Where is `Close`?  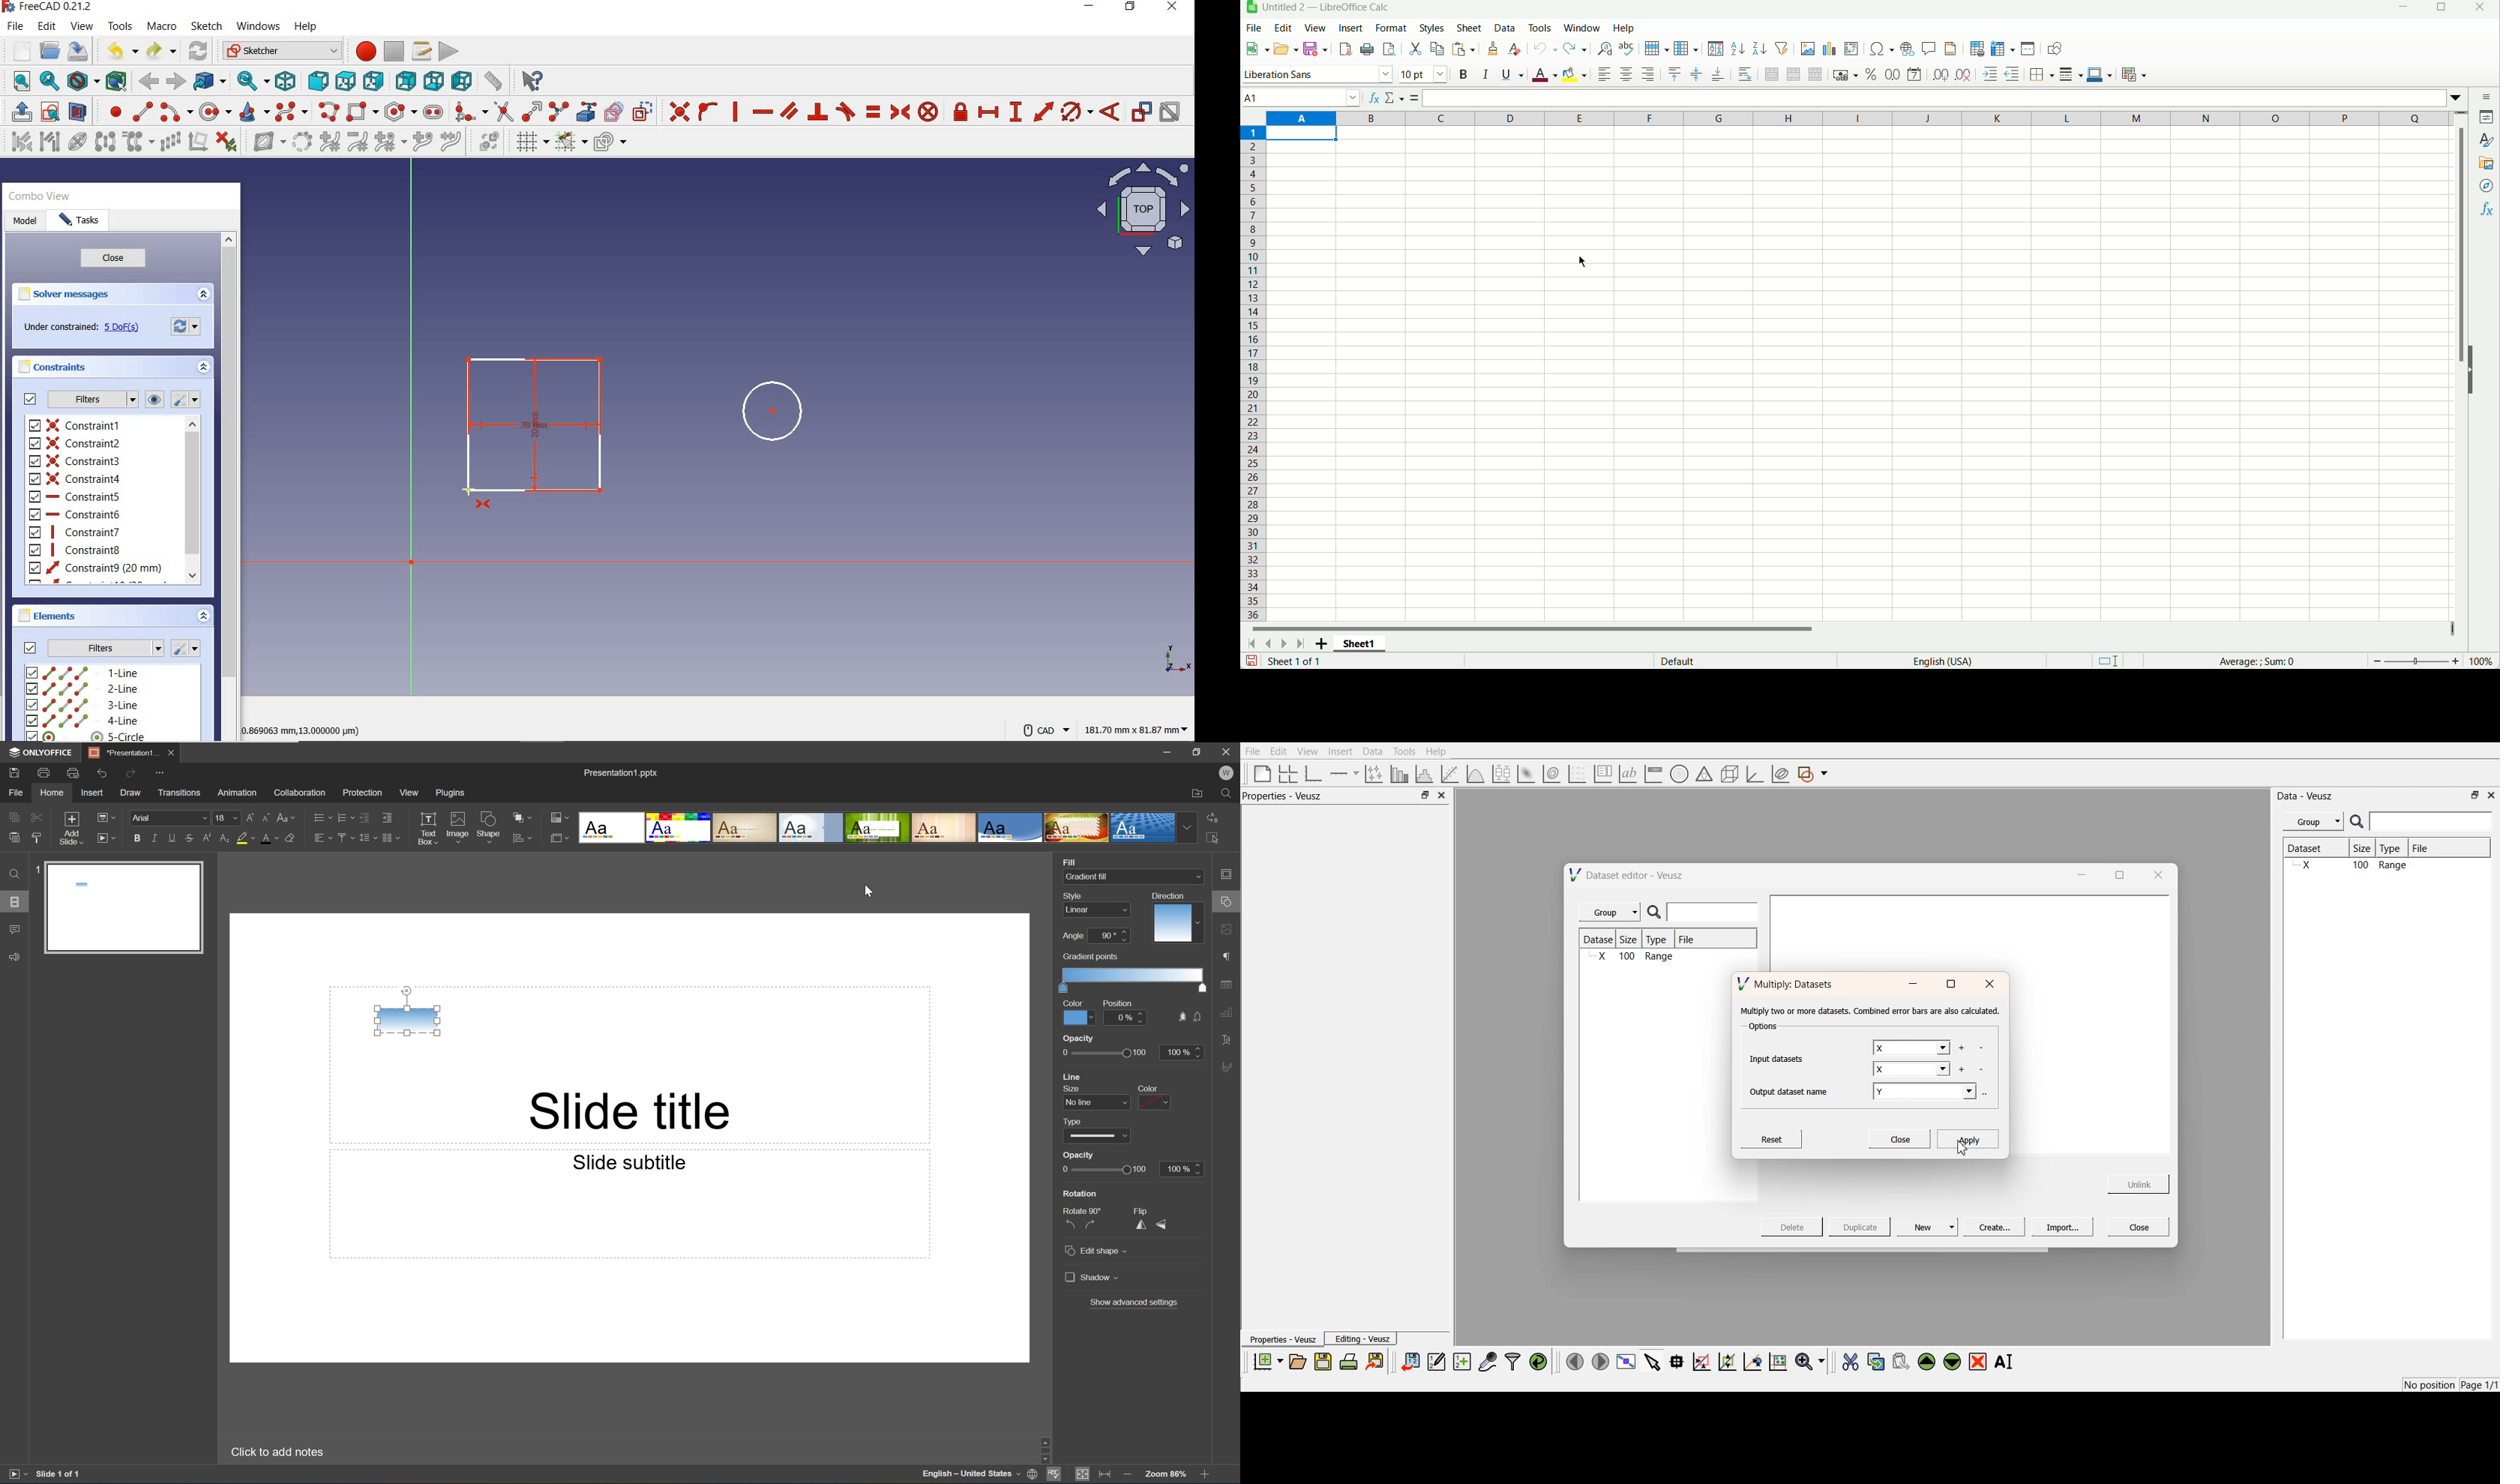 Close is located at coordinates (170, 751).